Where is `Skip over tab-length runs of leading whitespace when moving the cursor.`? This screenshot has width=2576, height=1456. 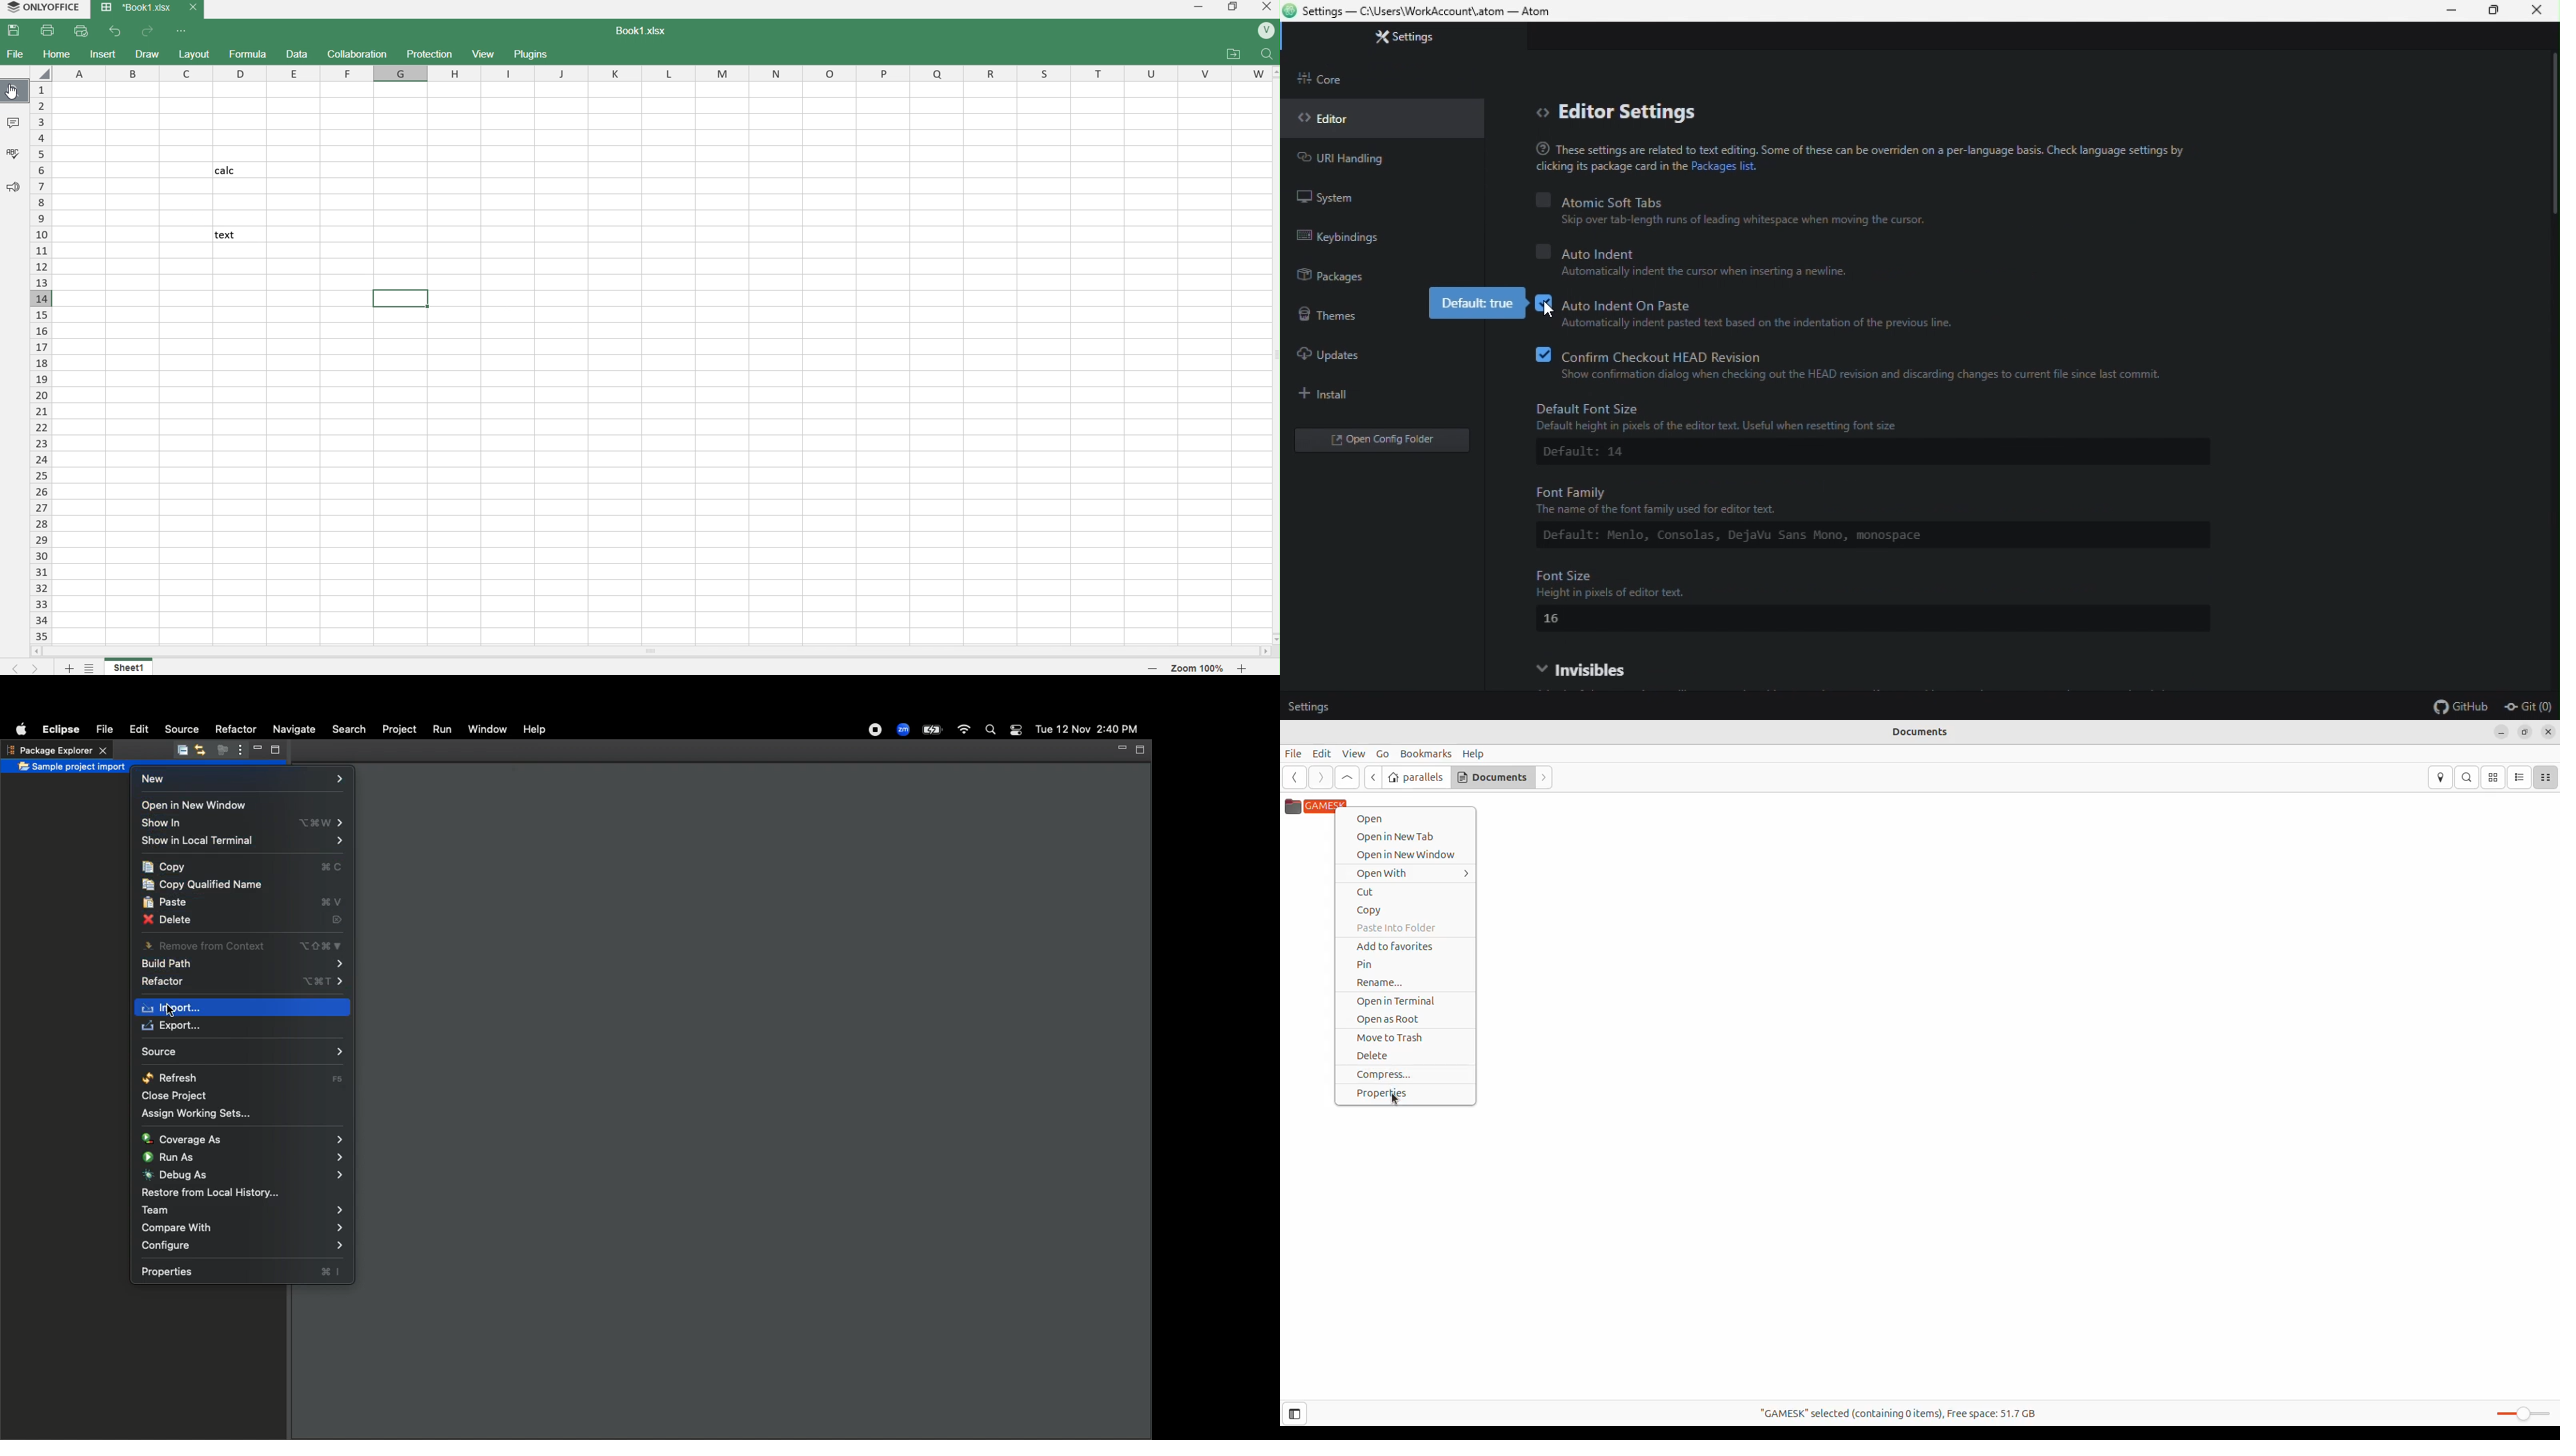
Skip over tab-length runs of leading whitespace when moving the cursor. is located at coordinates (1755, 221).